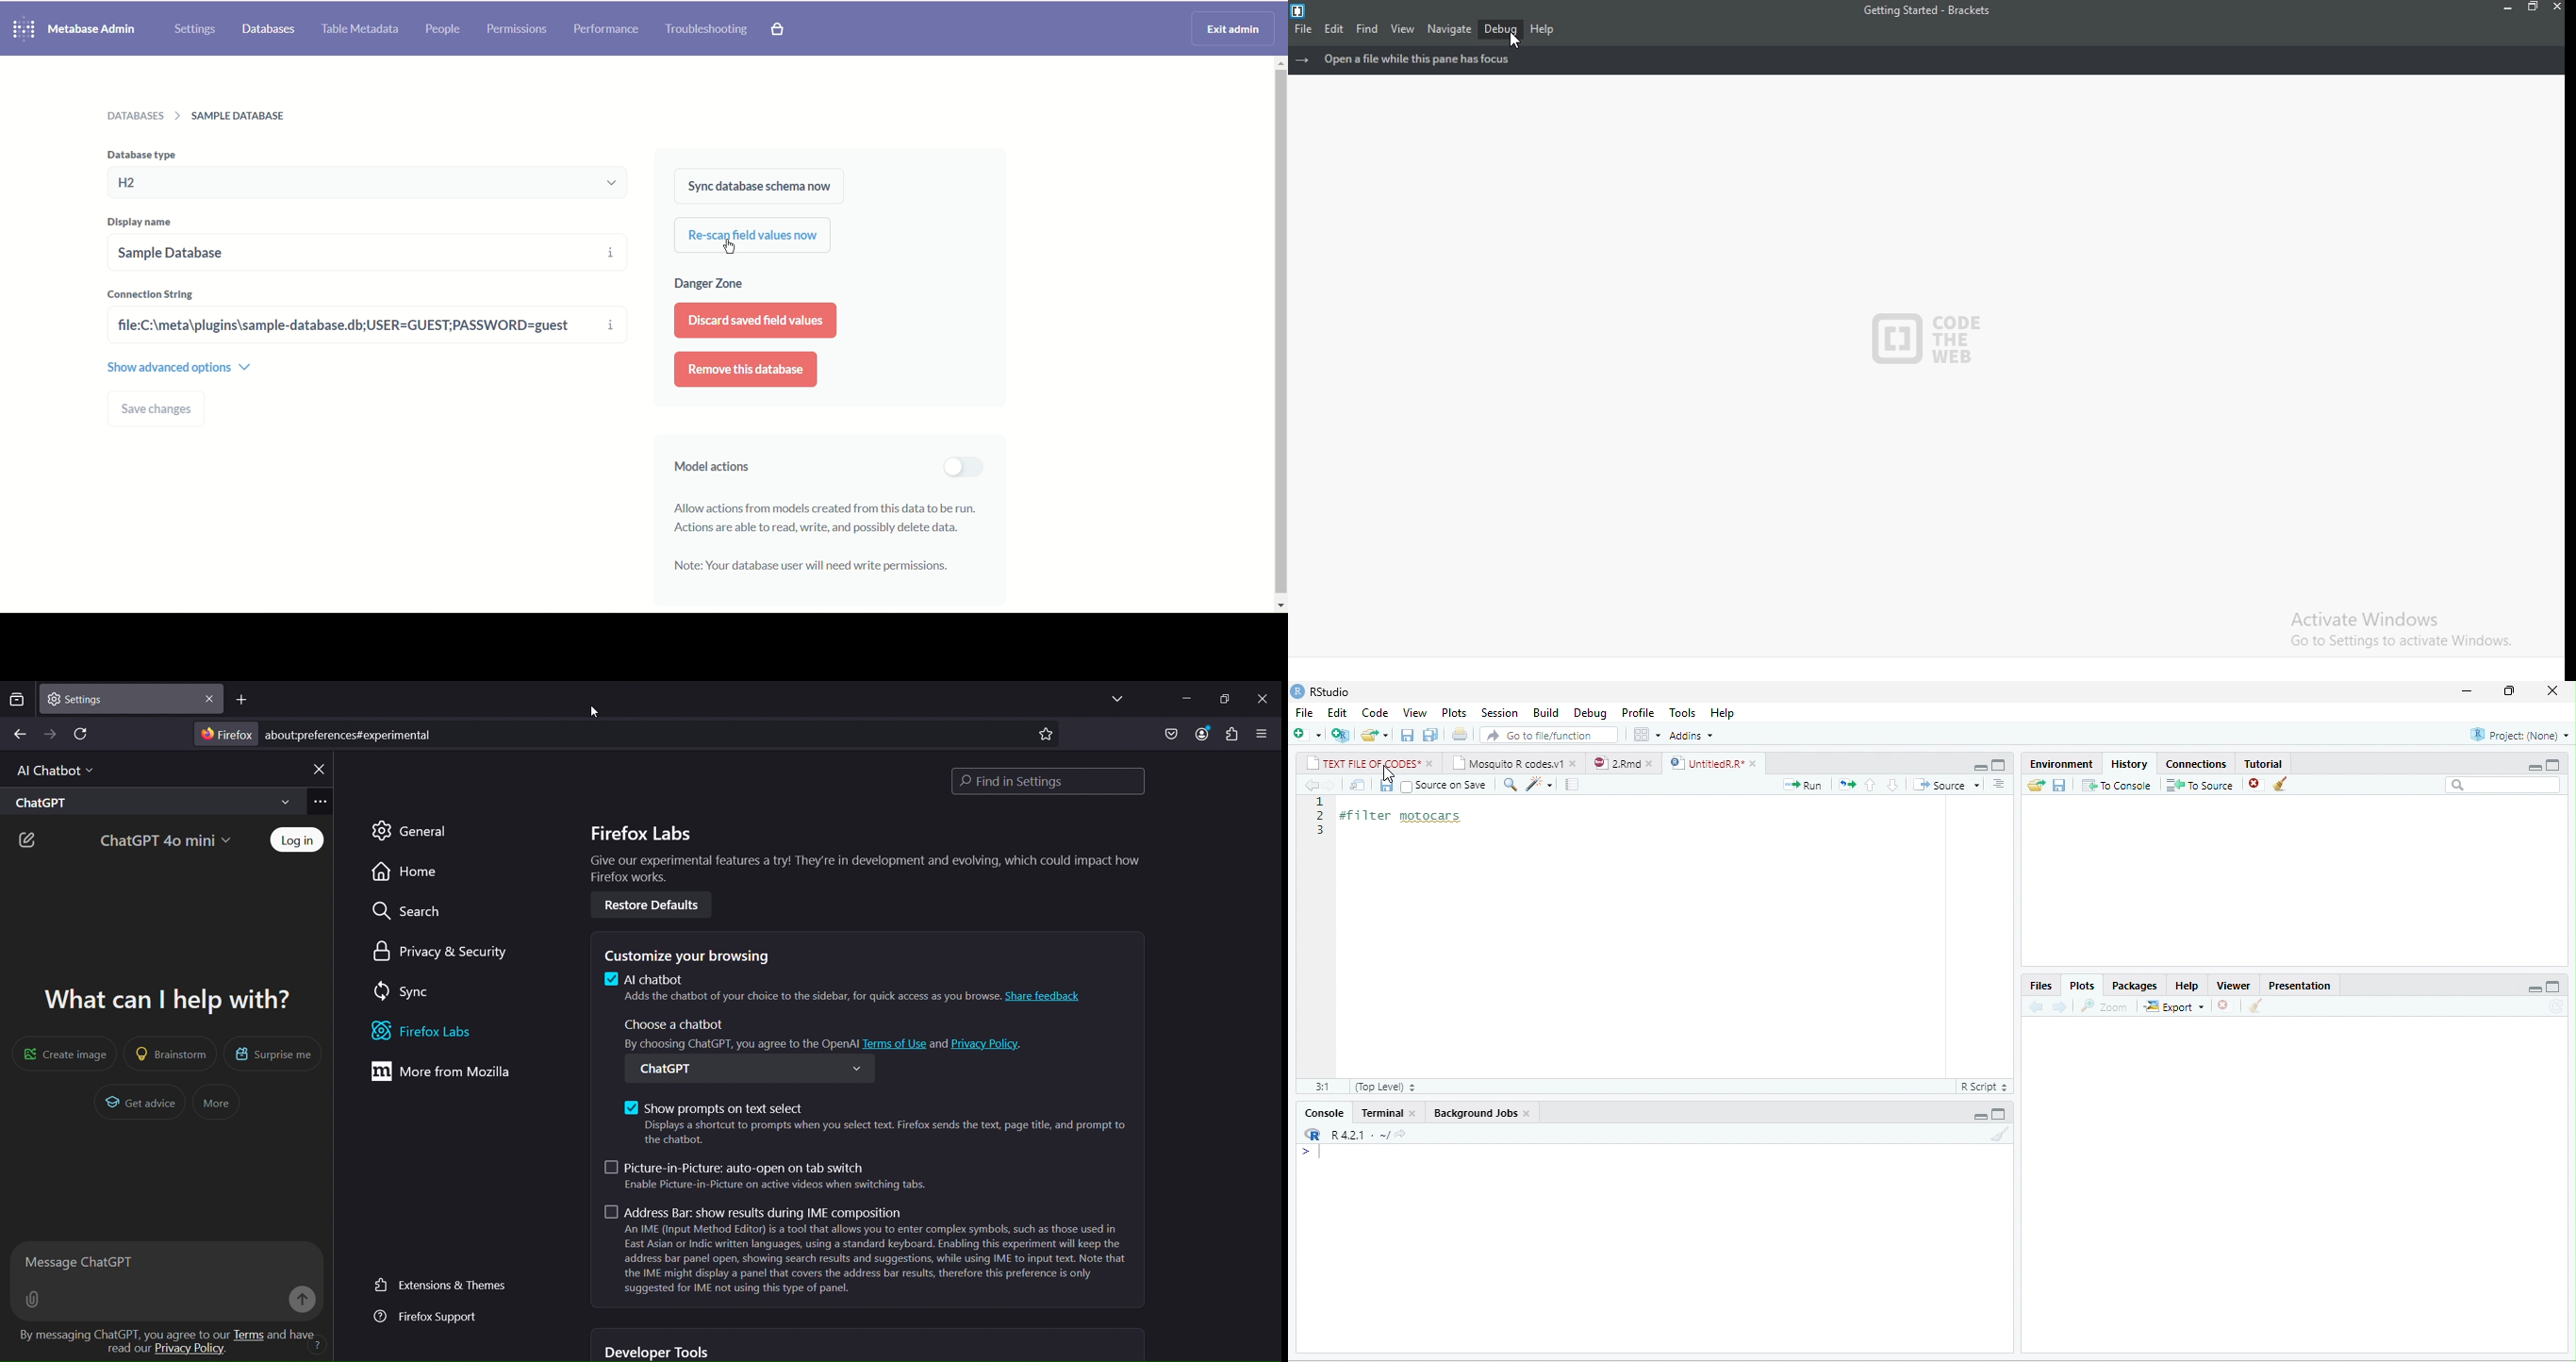  I want to click on resize, so click(2506, 691).